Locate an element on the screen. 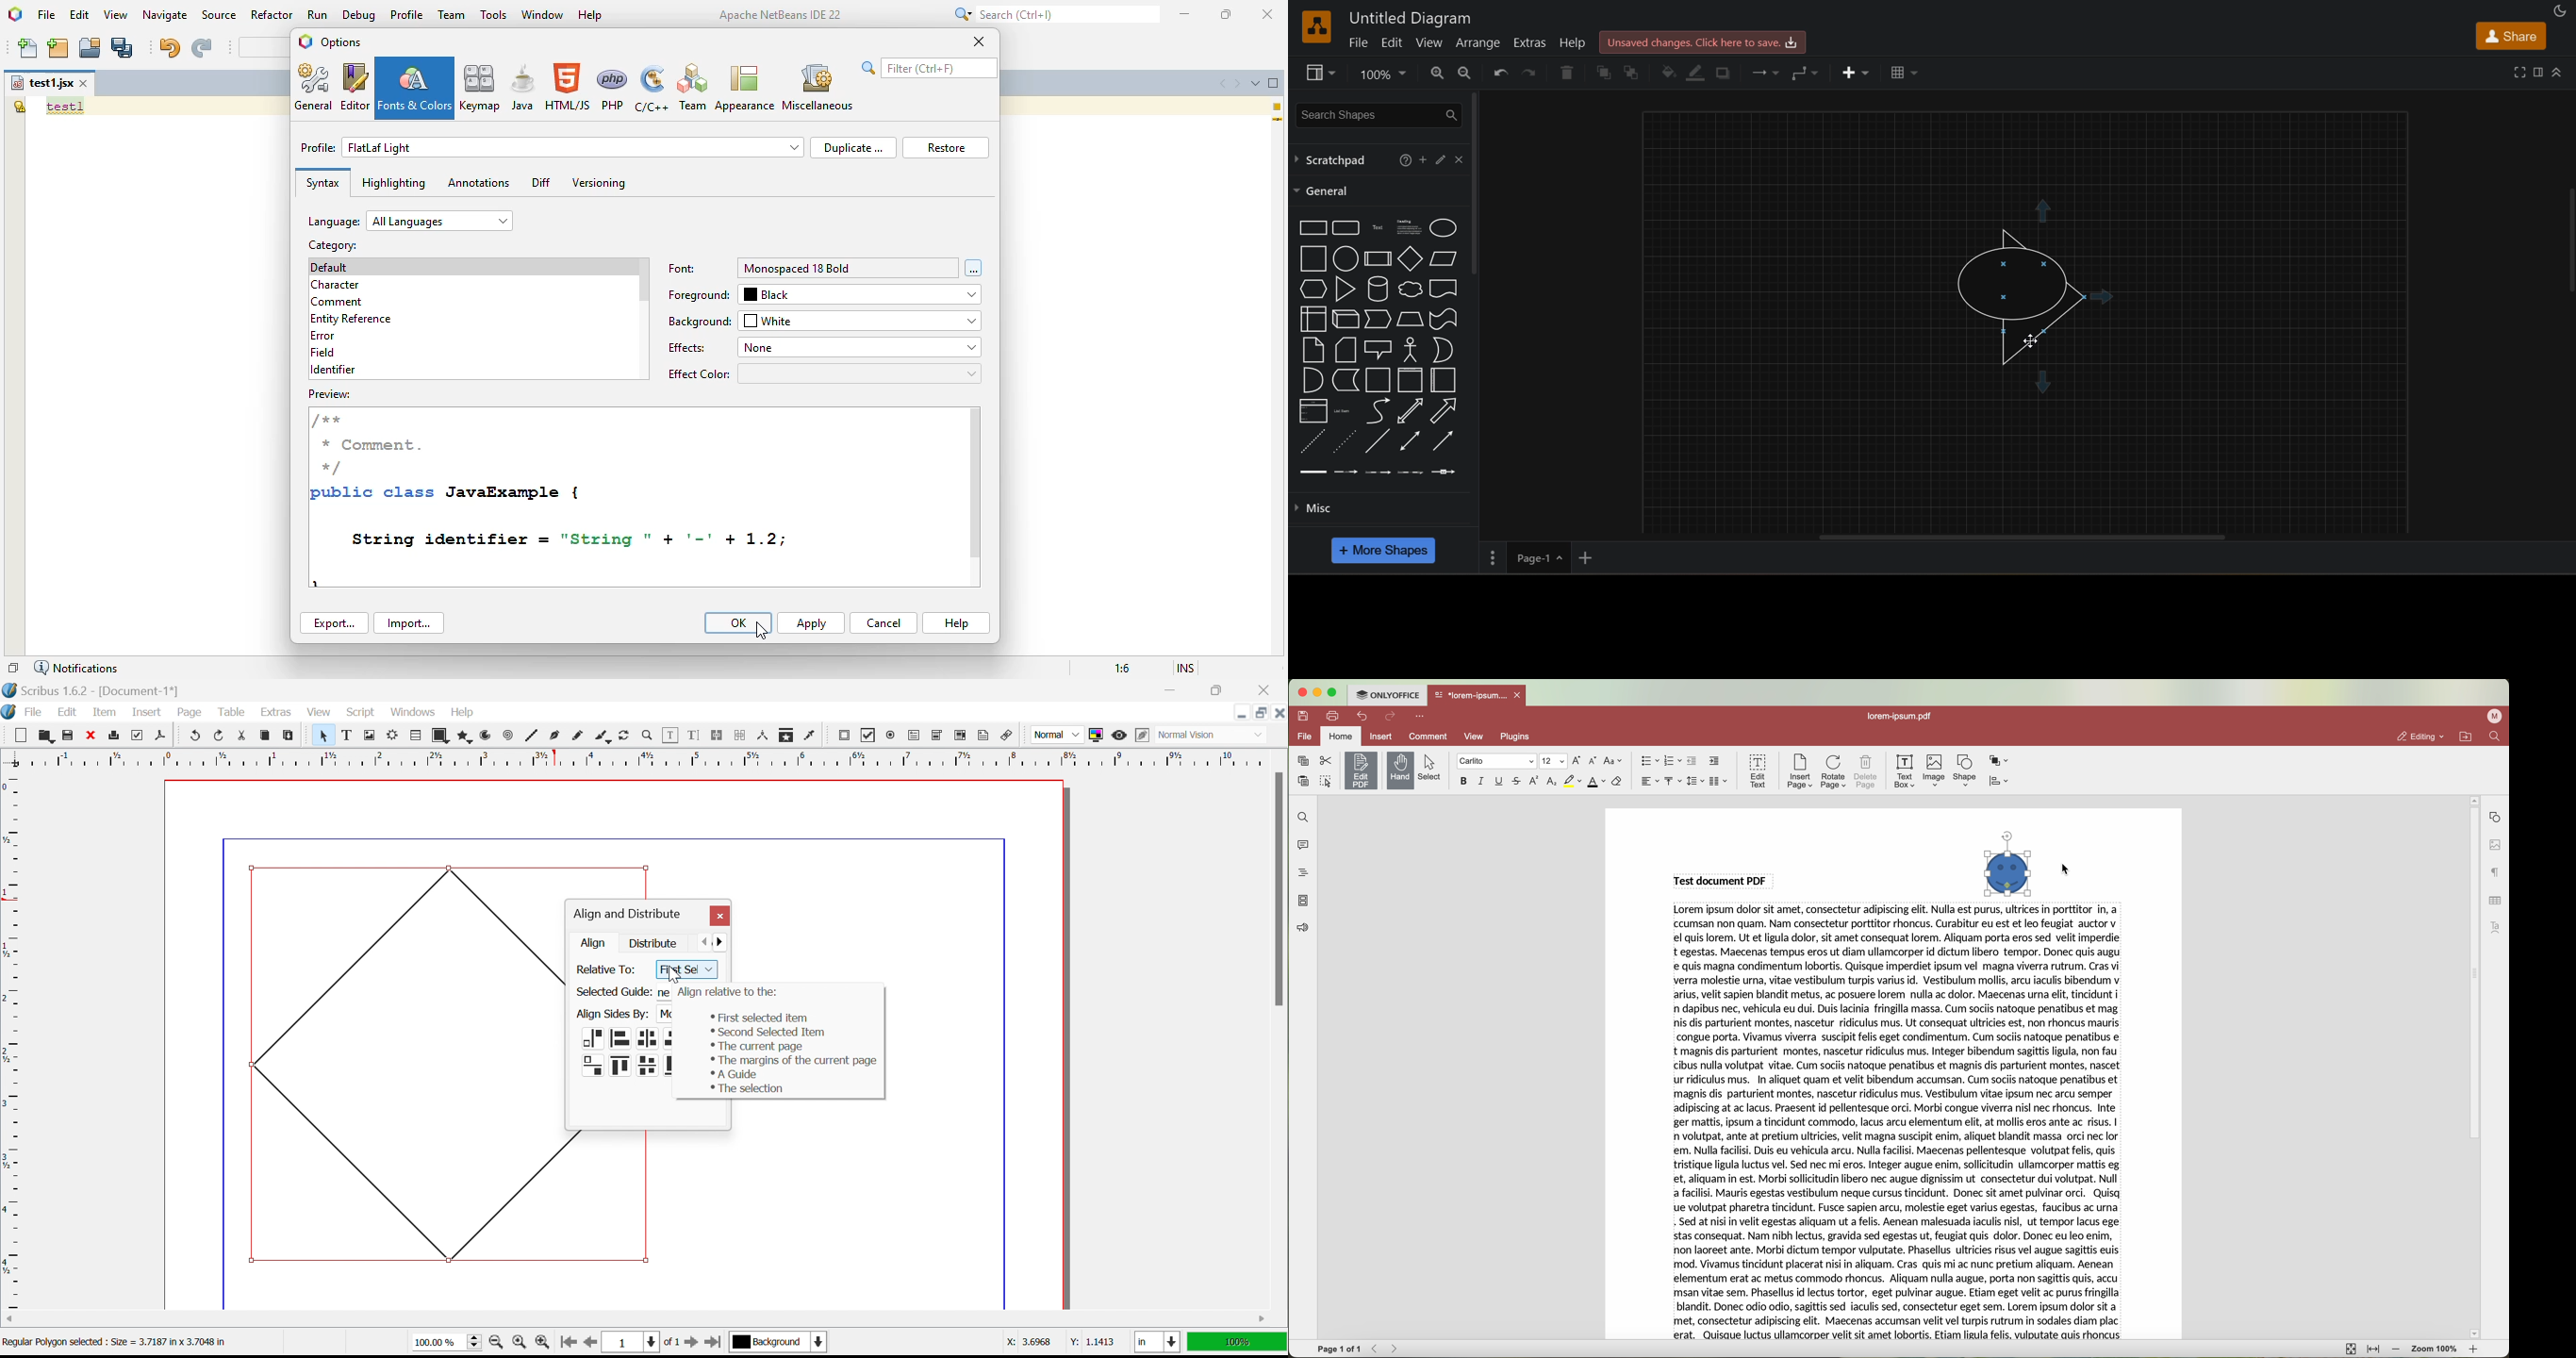  list is located at coordinates (1313, 410).